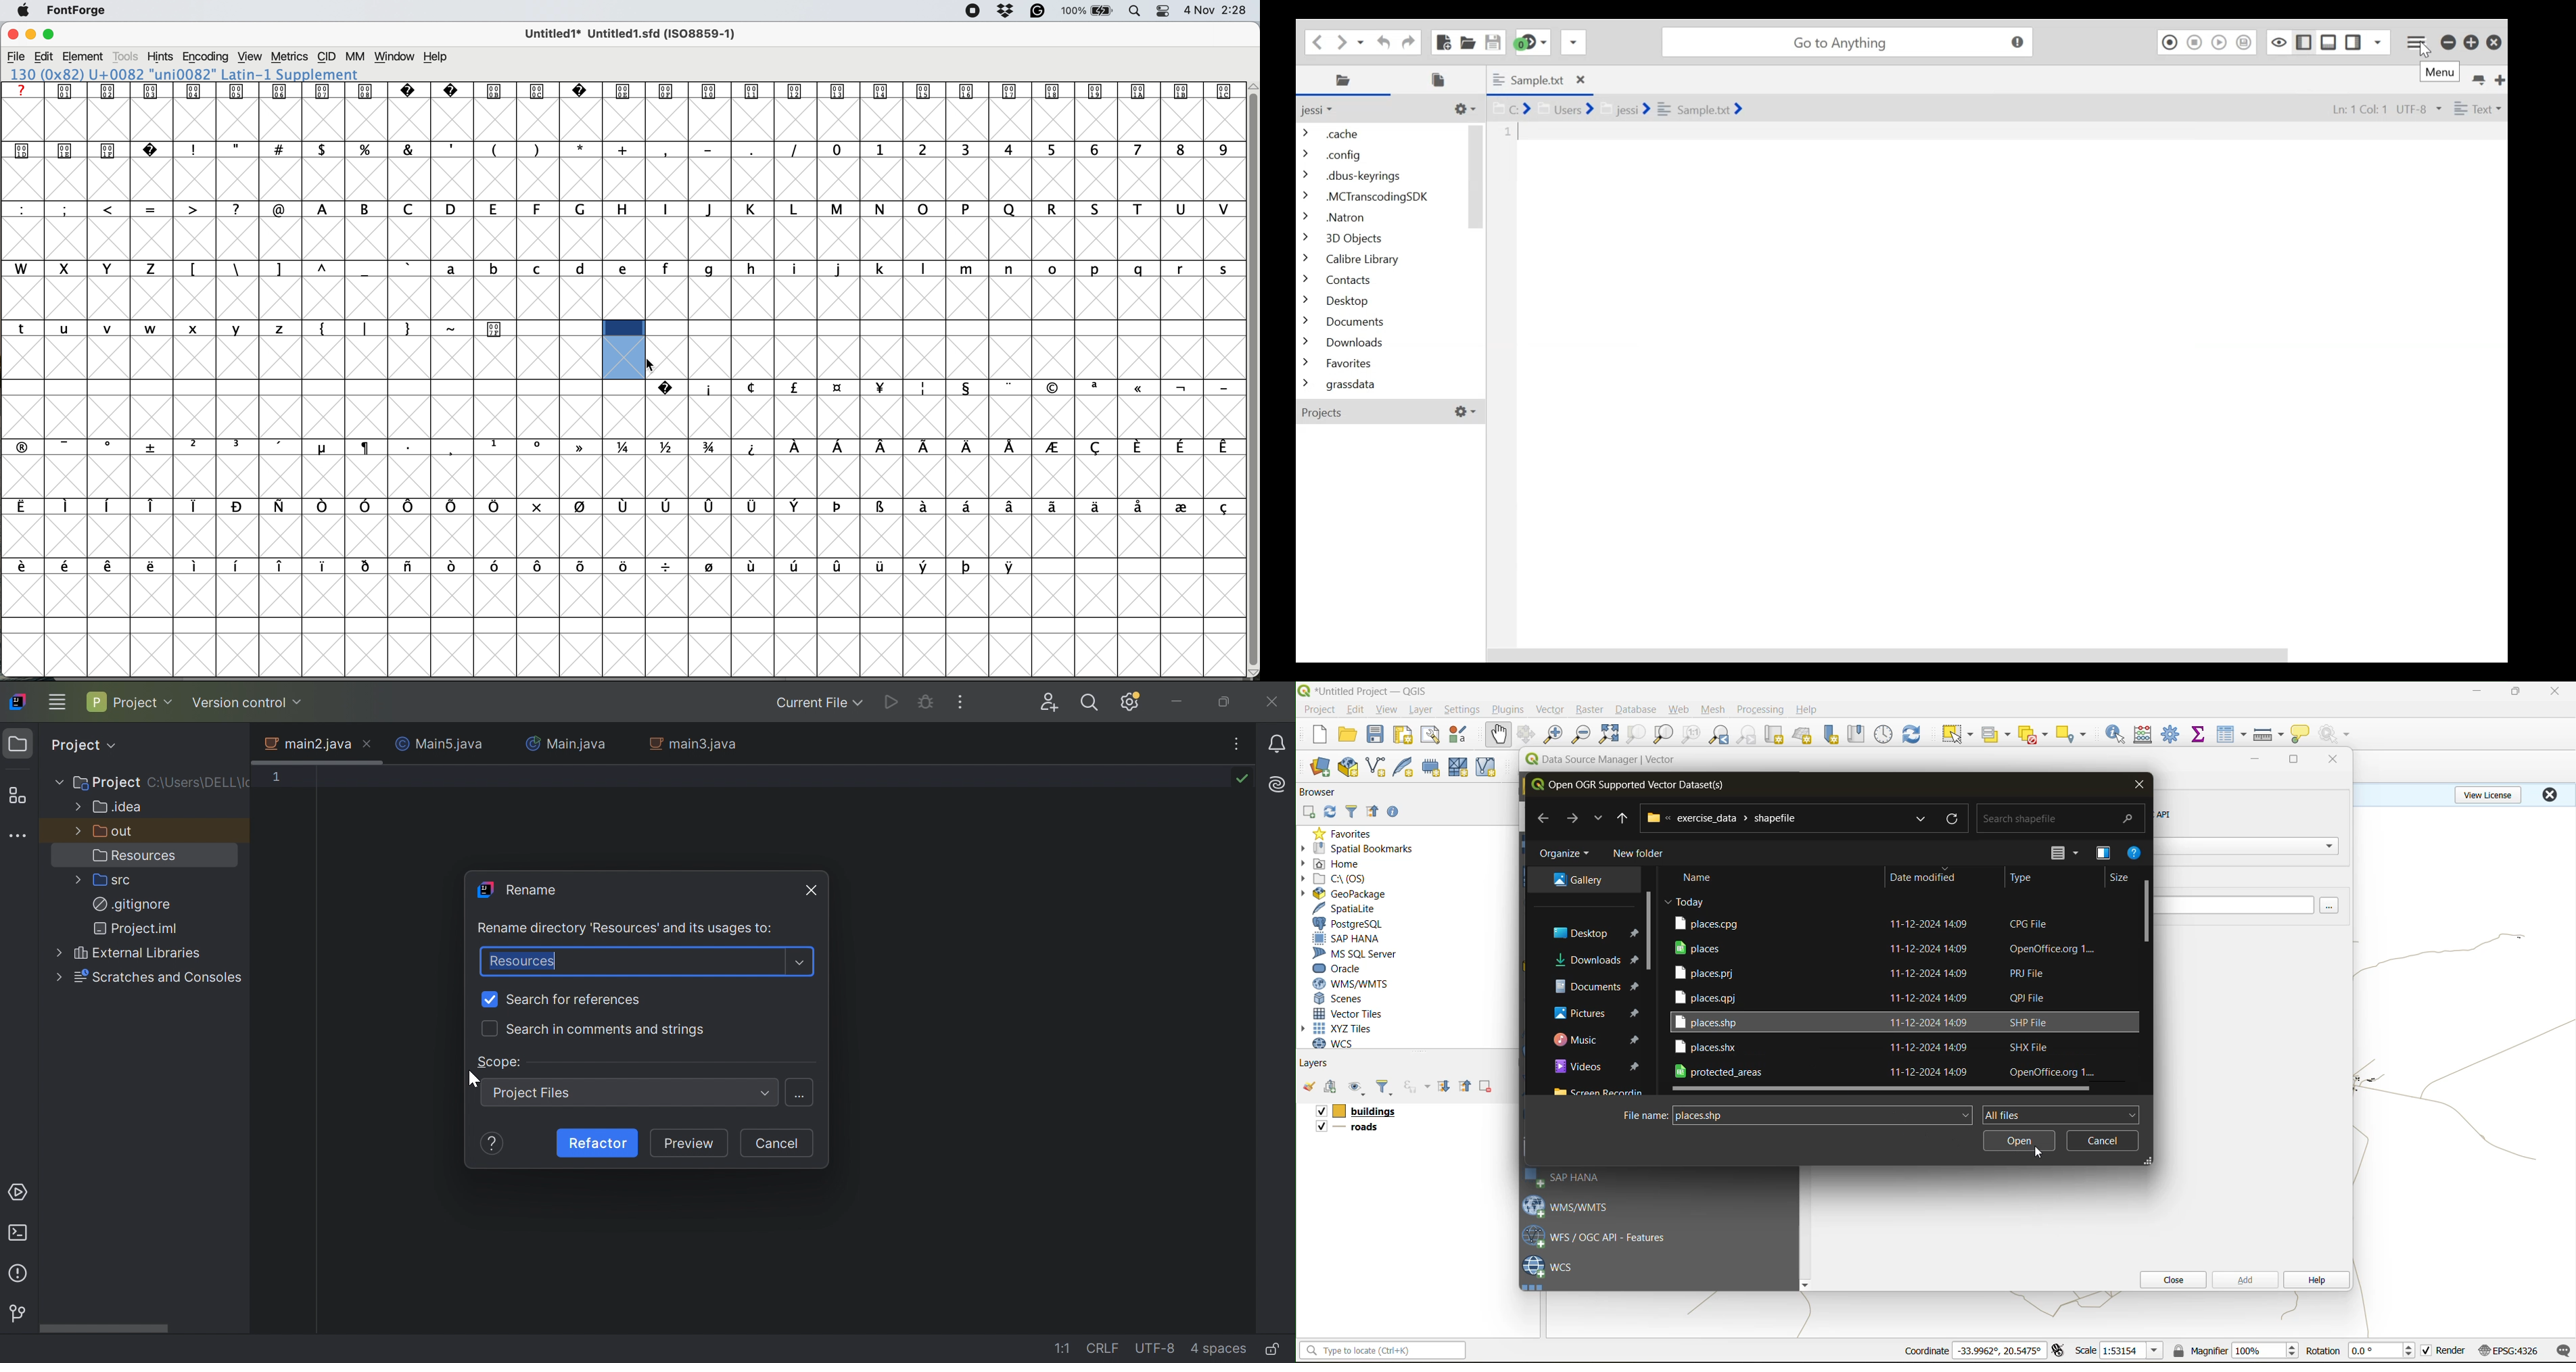 This screenshot has height=1372, width=2576. I want to click on file/folder names, so click(1864, 972).